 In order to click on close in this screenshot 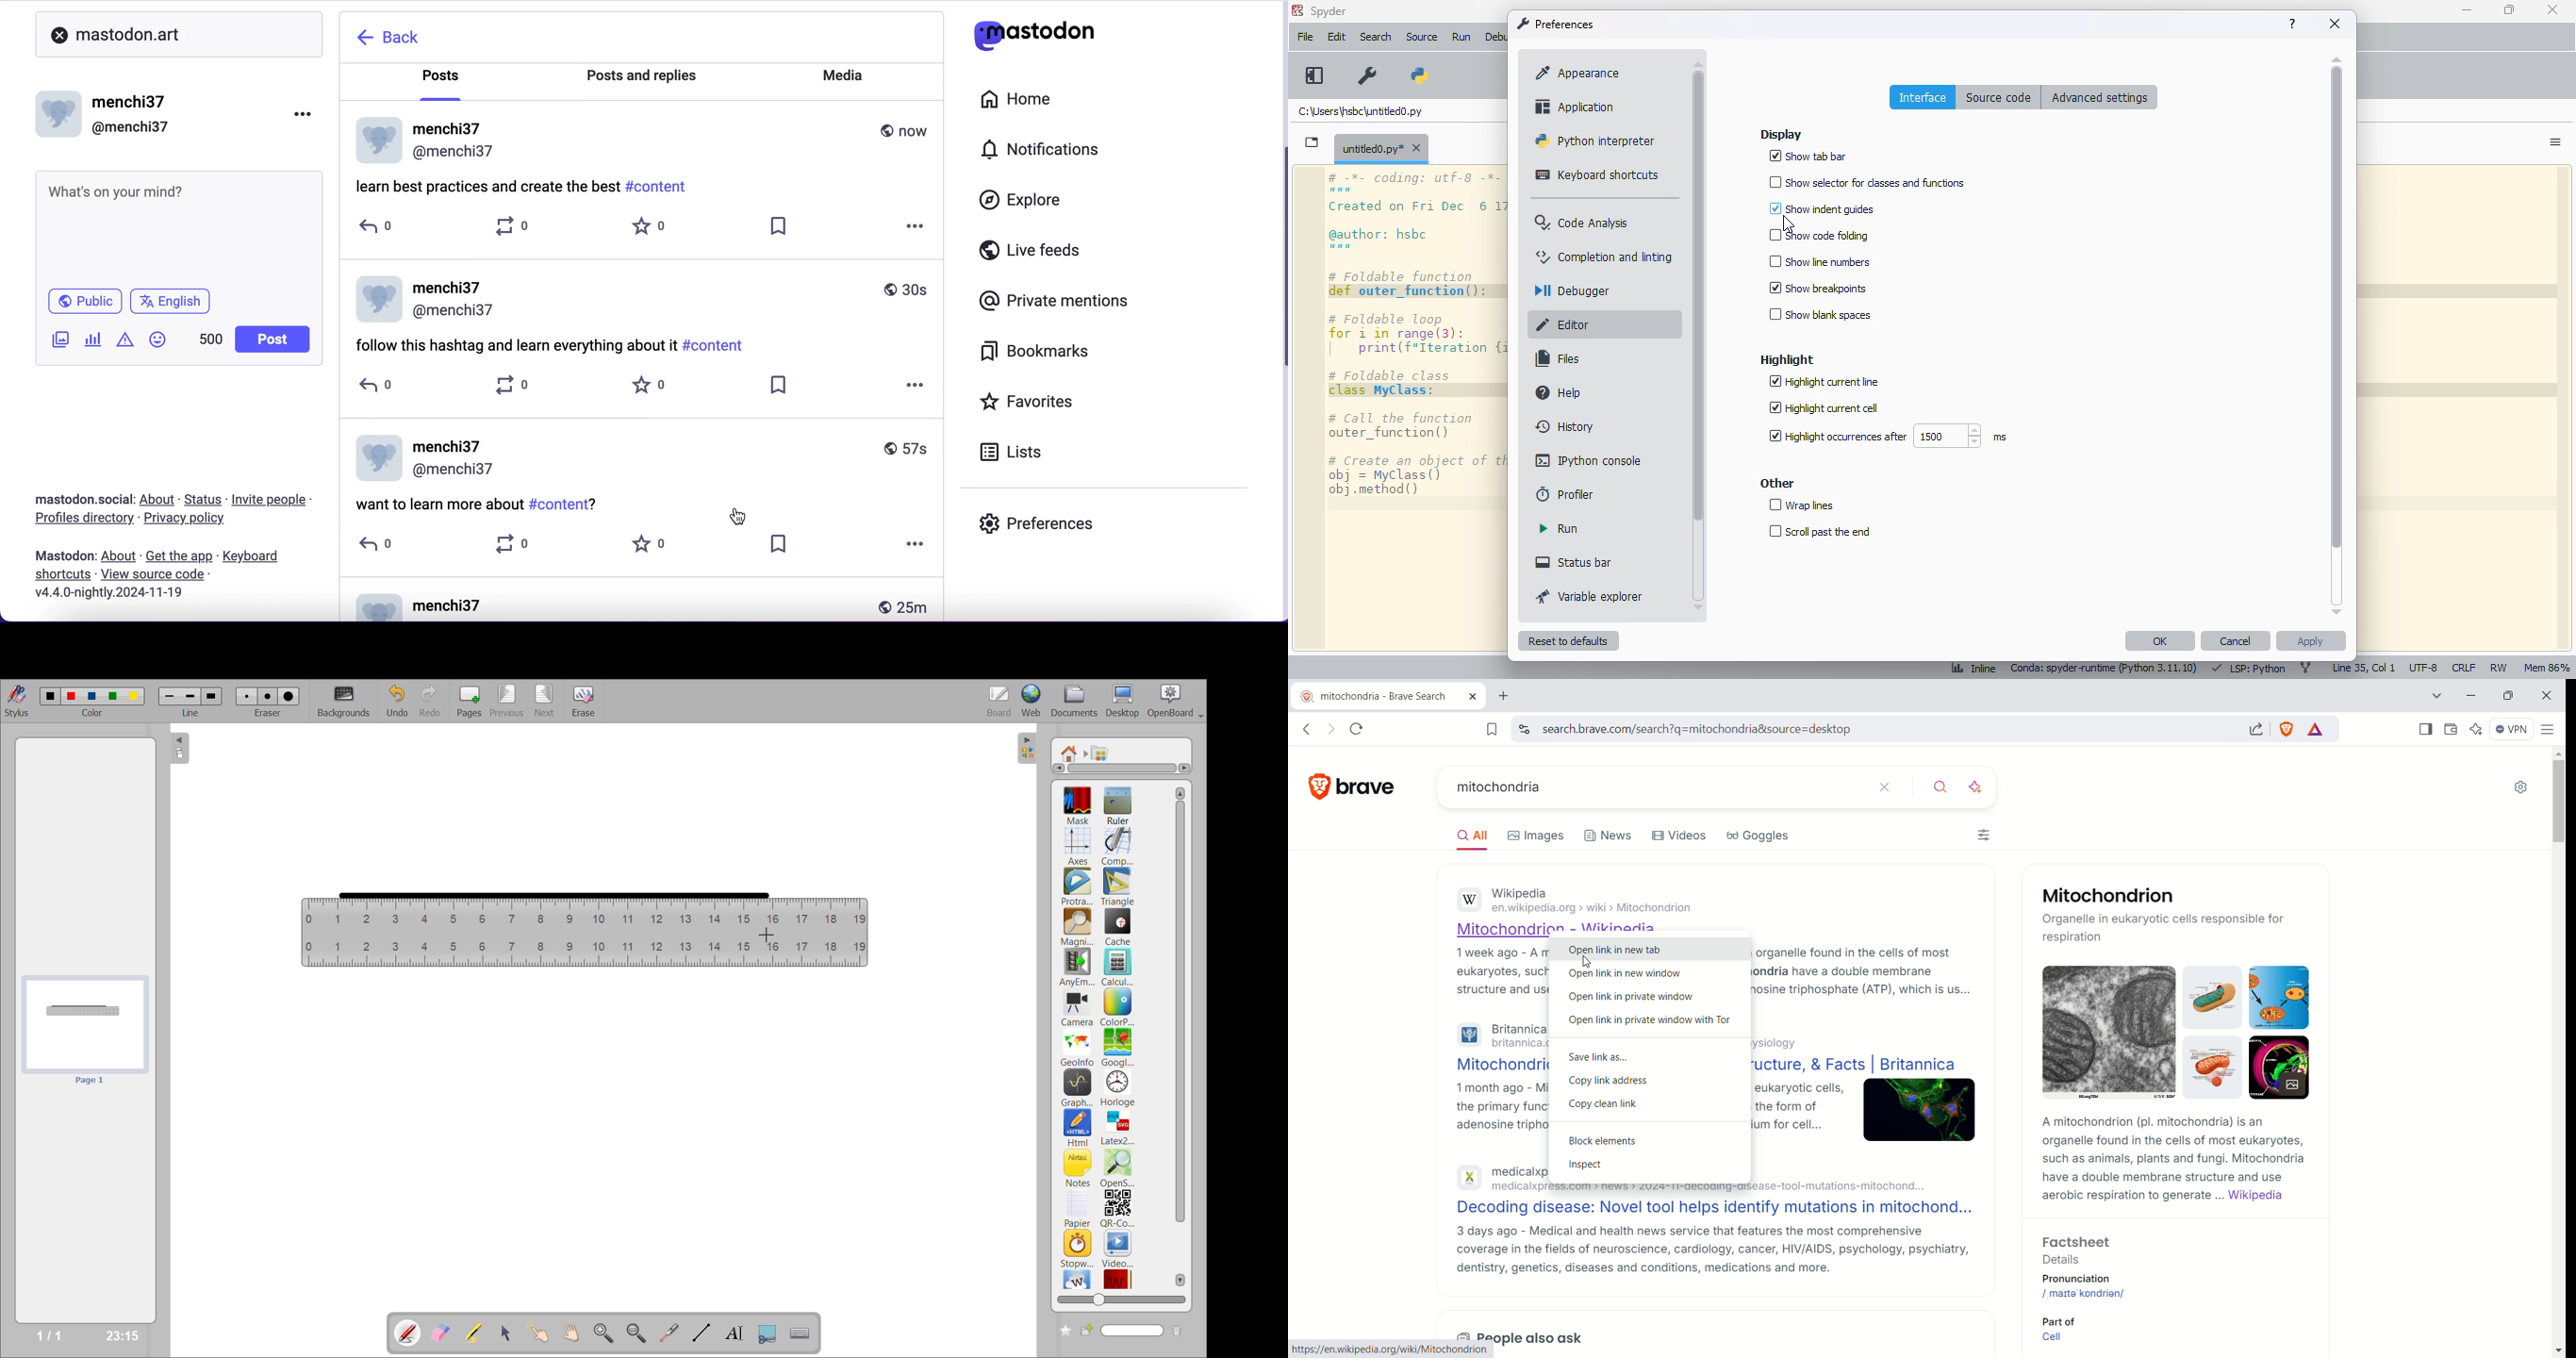, I will do `click(2552, 9)`.